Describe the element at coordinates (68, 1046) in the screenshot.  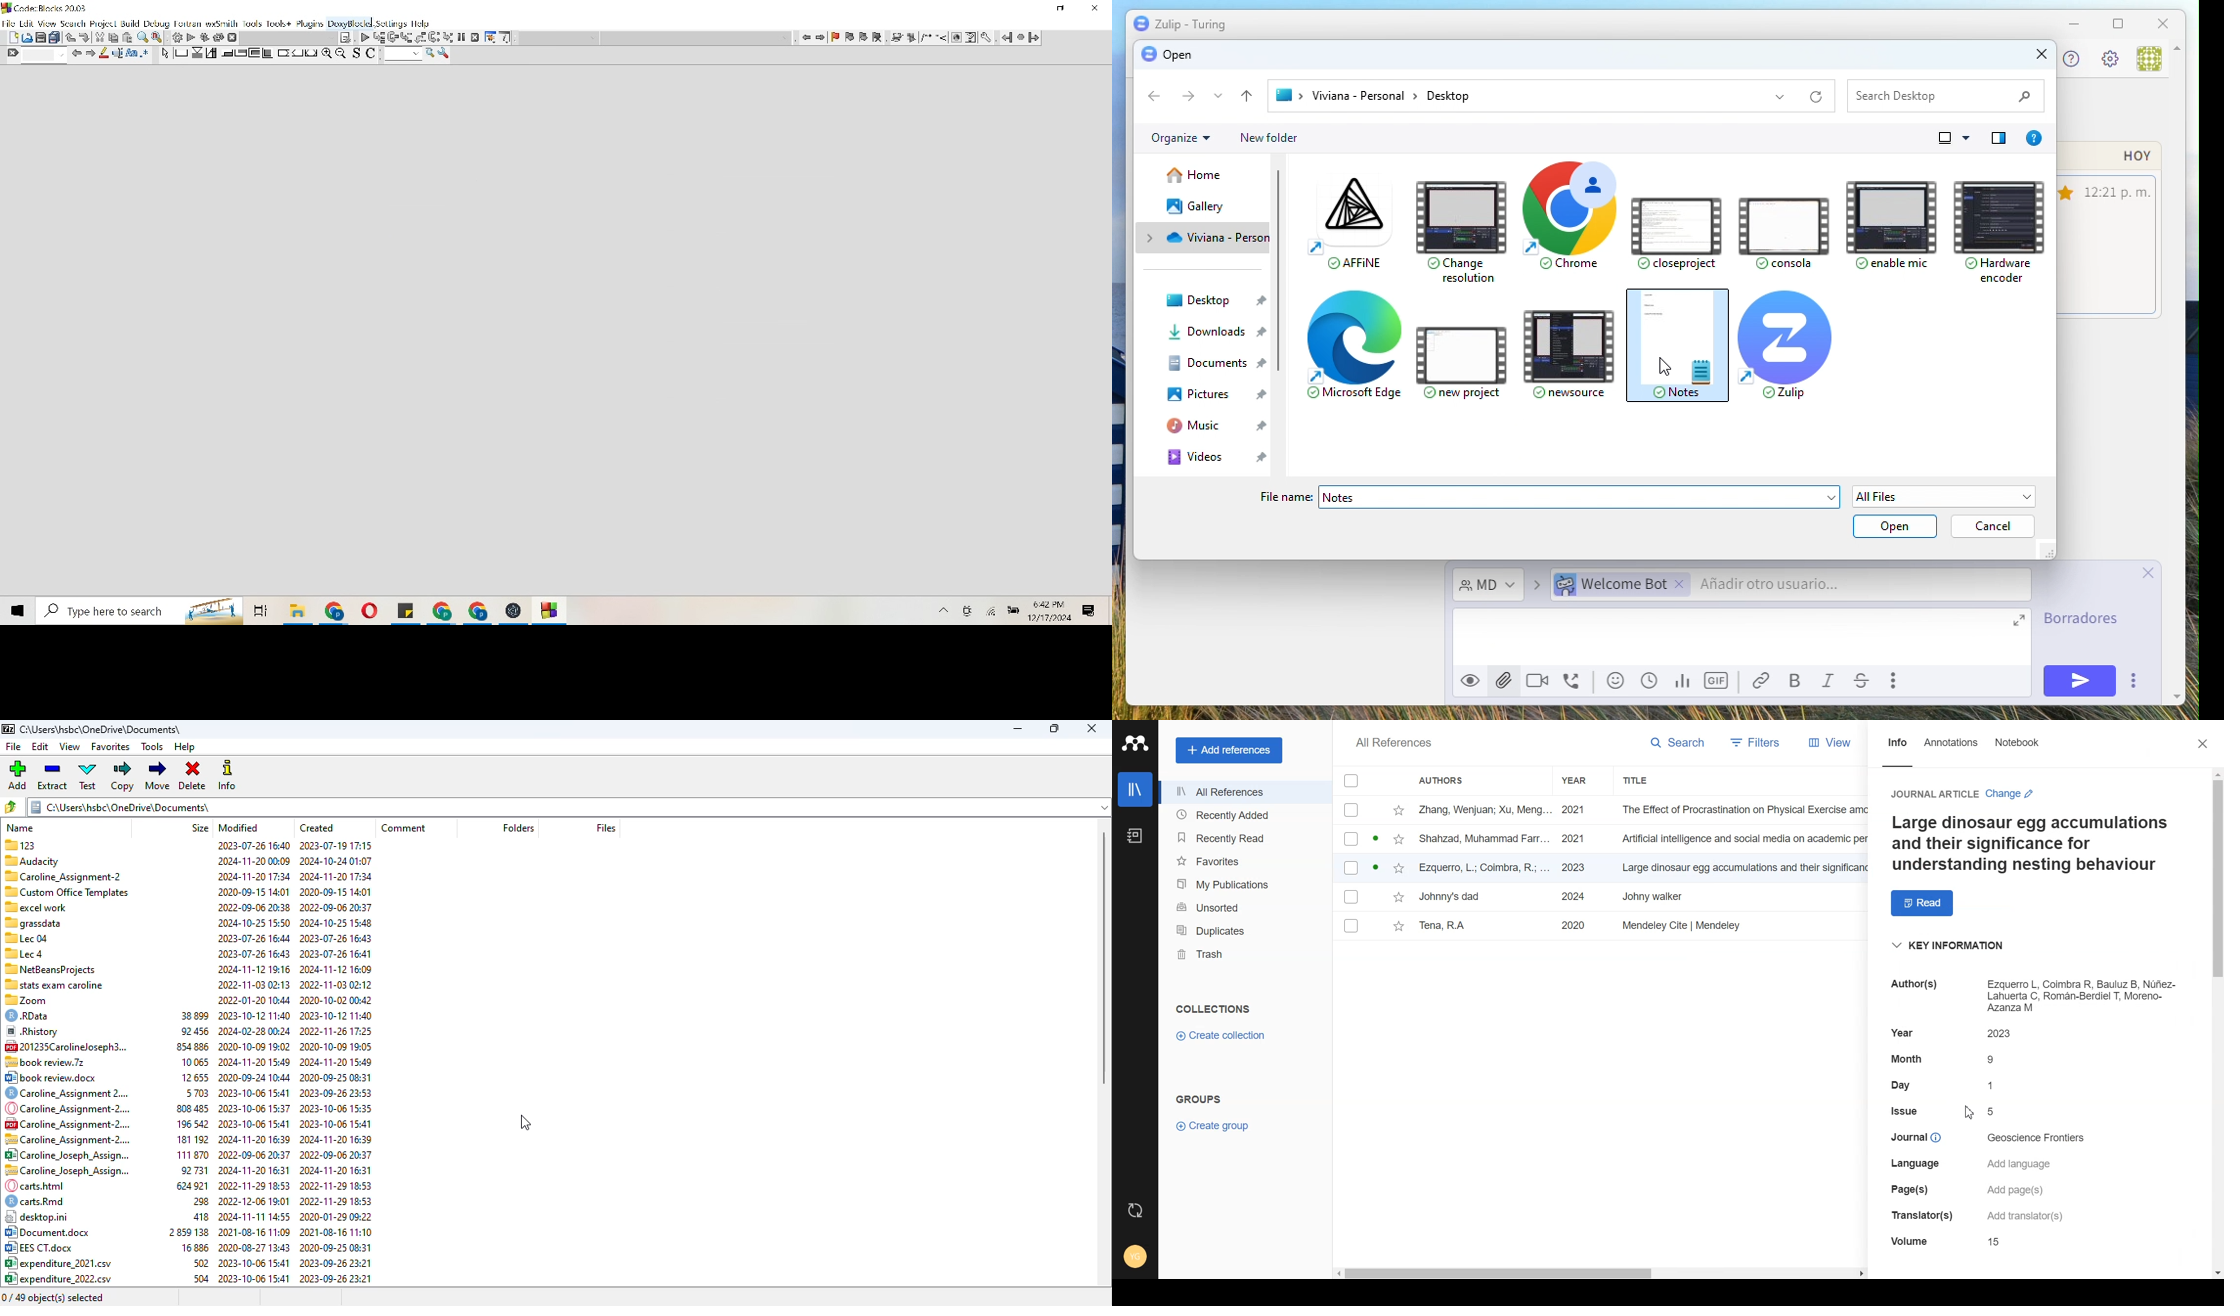
I see `[4 201235Carolineloseph3.` at that location.